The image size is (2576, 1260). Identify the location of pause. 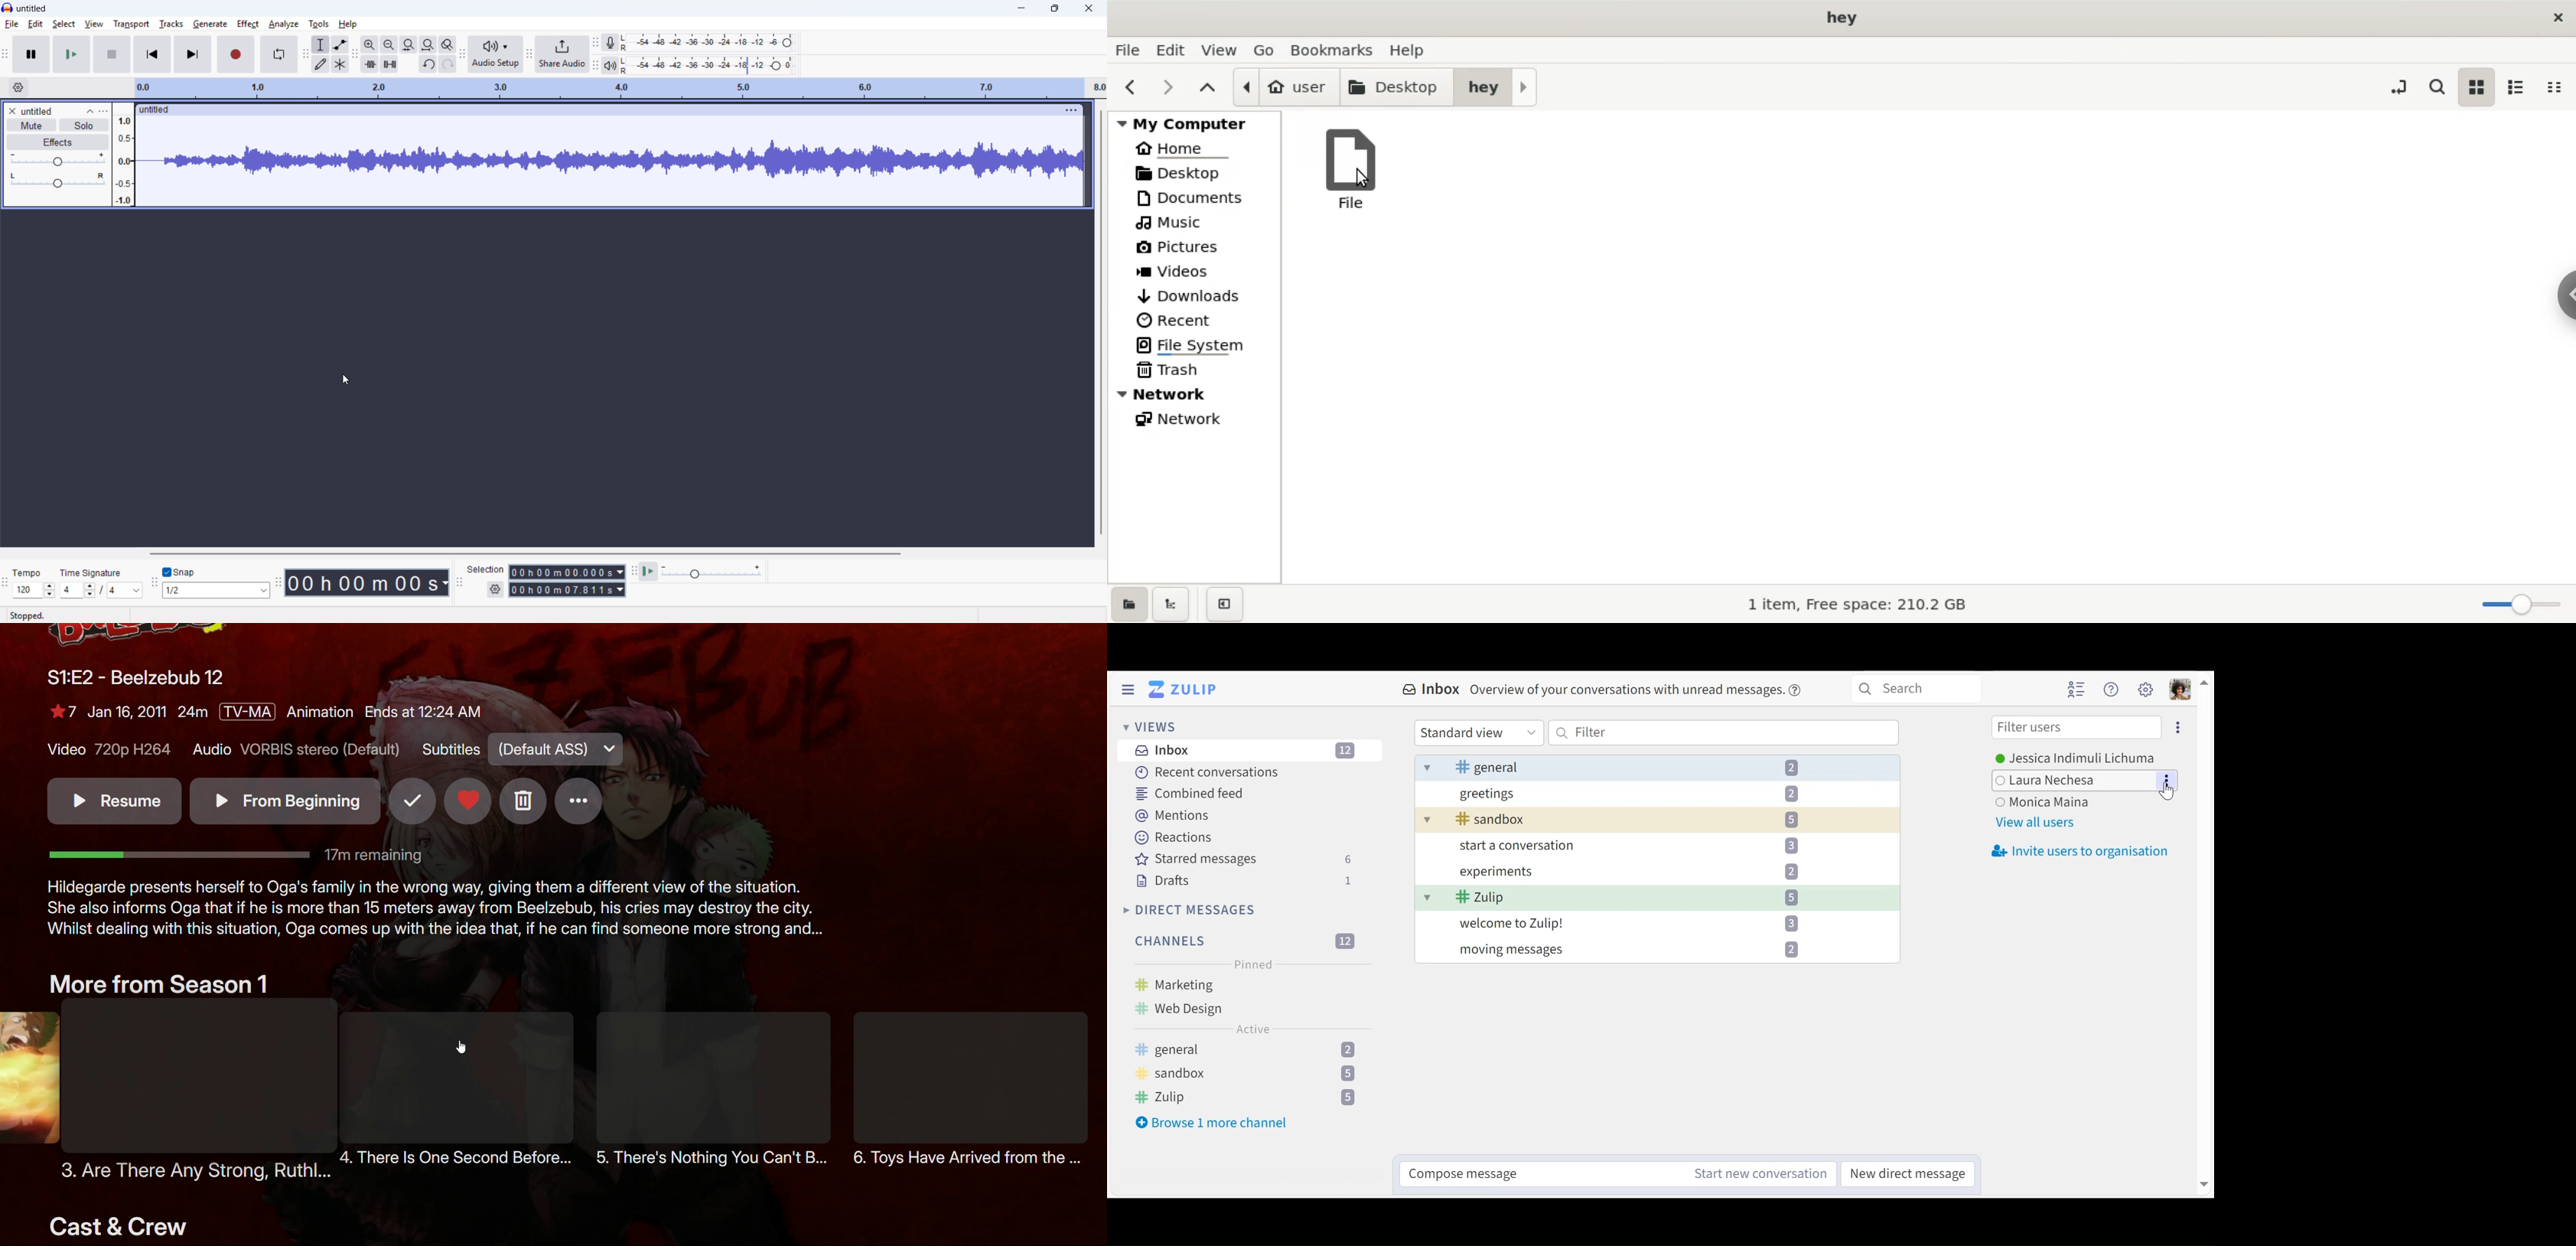
(32, 55).